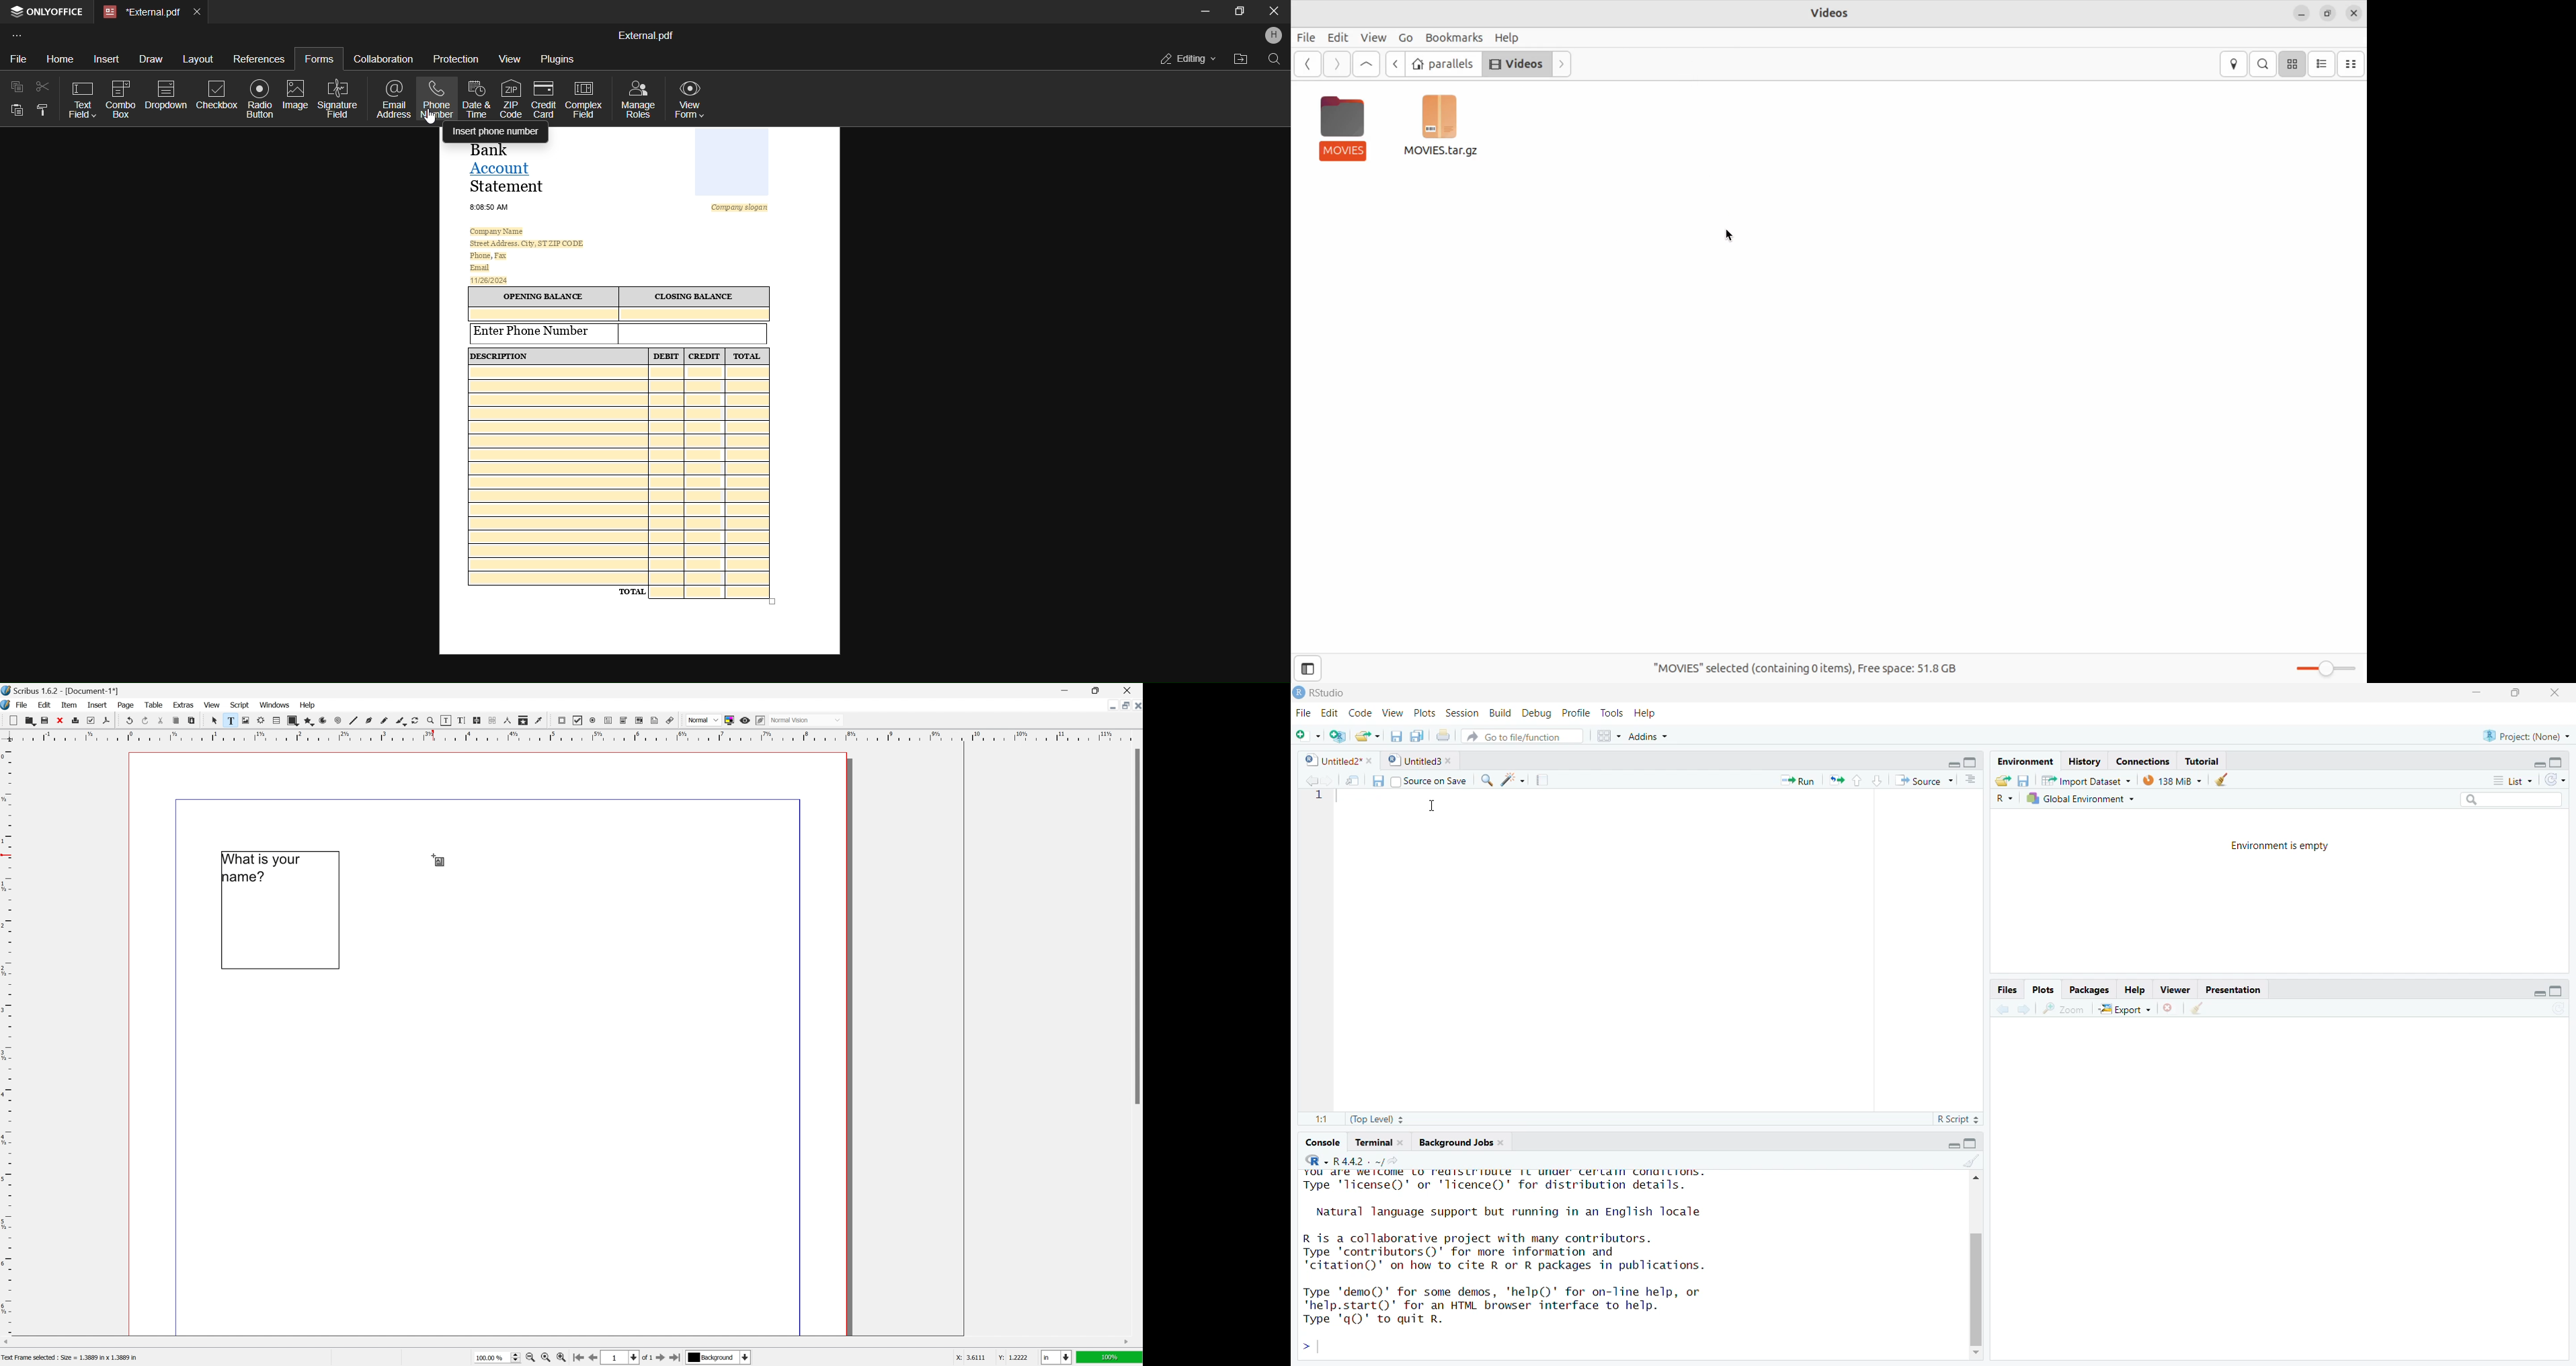 This screenshot has height=1372, width=2576. What do you see at coordinates (1348, 777) in the screenshot?
I see `save in new window` at bounding box center [1348, 777].